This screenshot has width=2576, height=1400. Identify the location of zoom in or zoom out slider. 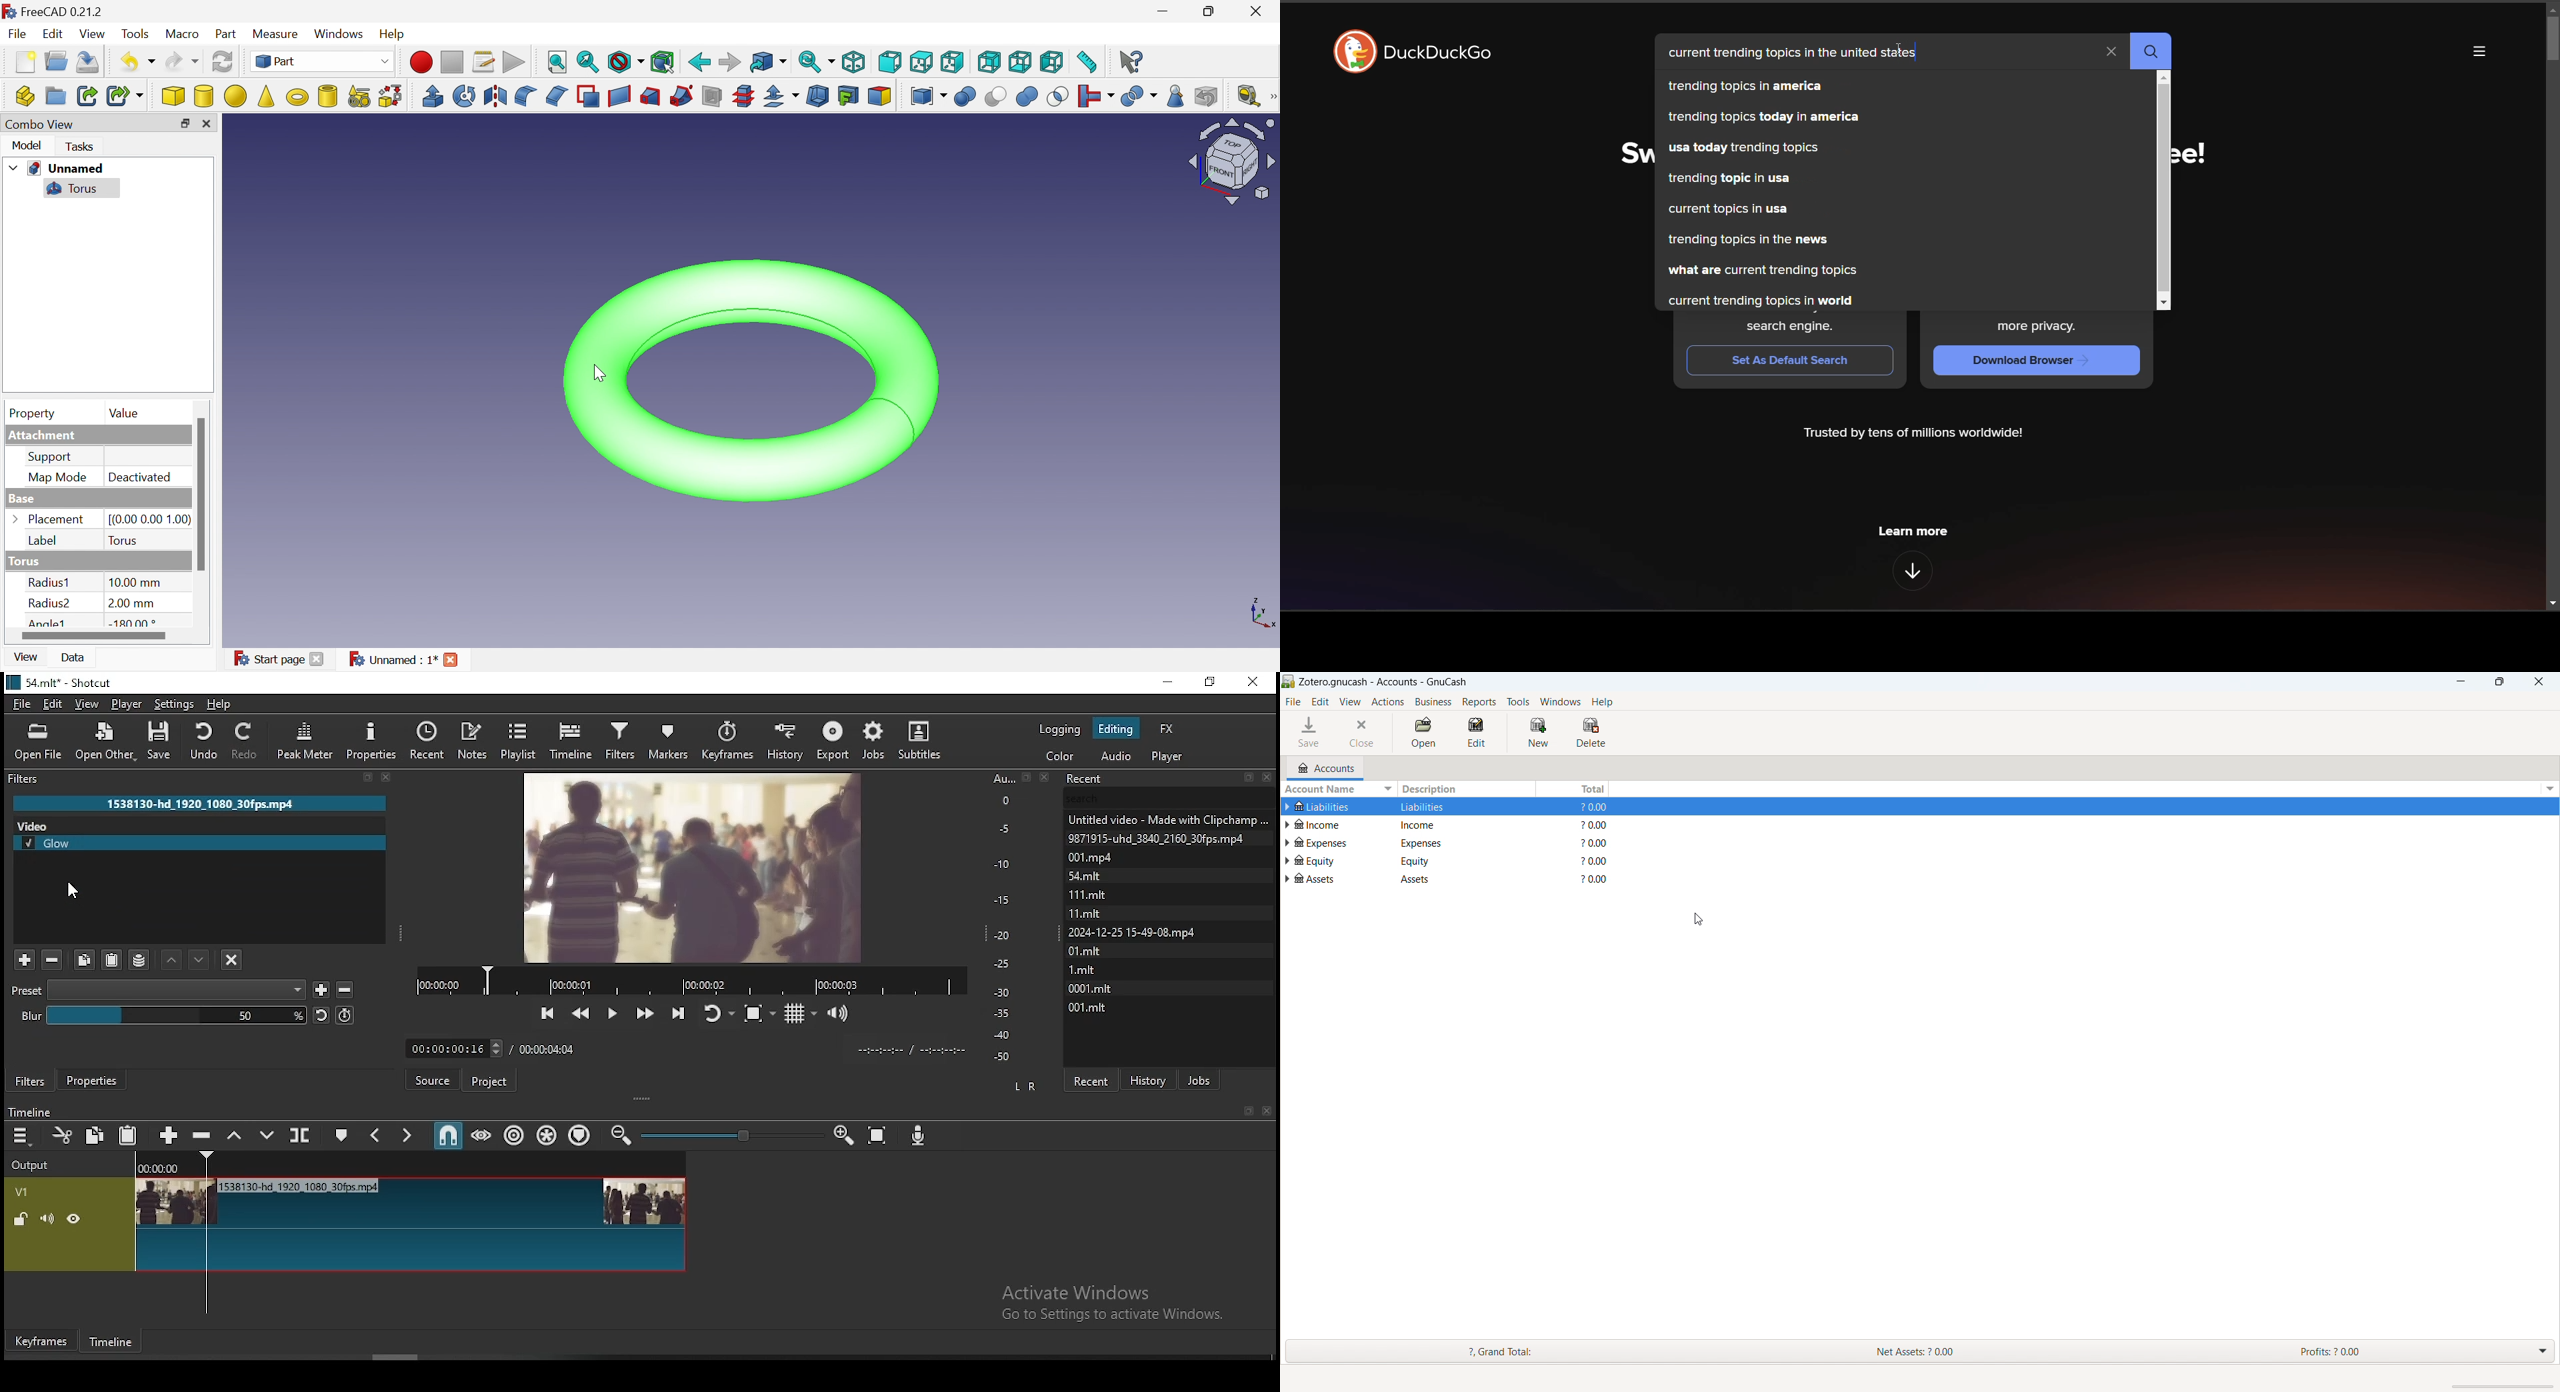
(732, 1137).